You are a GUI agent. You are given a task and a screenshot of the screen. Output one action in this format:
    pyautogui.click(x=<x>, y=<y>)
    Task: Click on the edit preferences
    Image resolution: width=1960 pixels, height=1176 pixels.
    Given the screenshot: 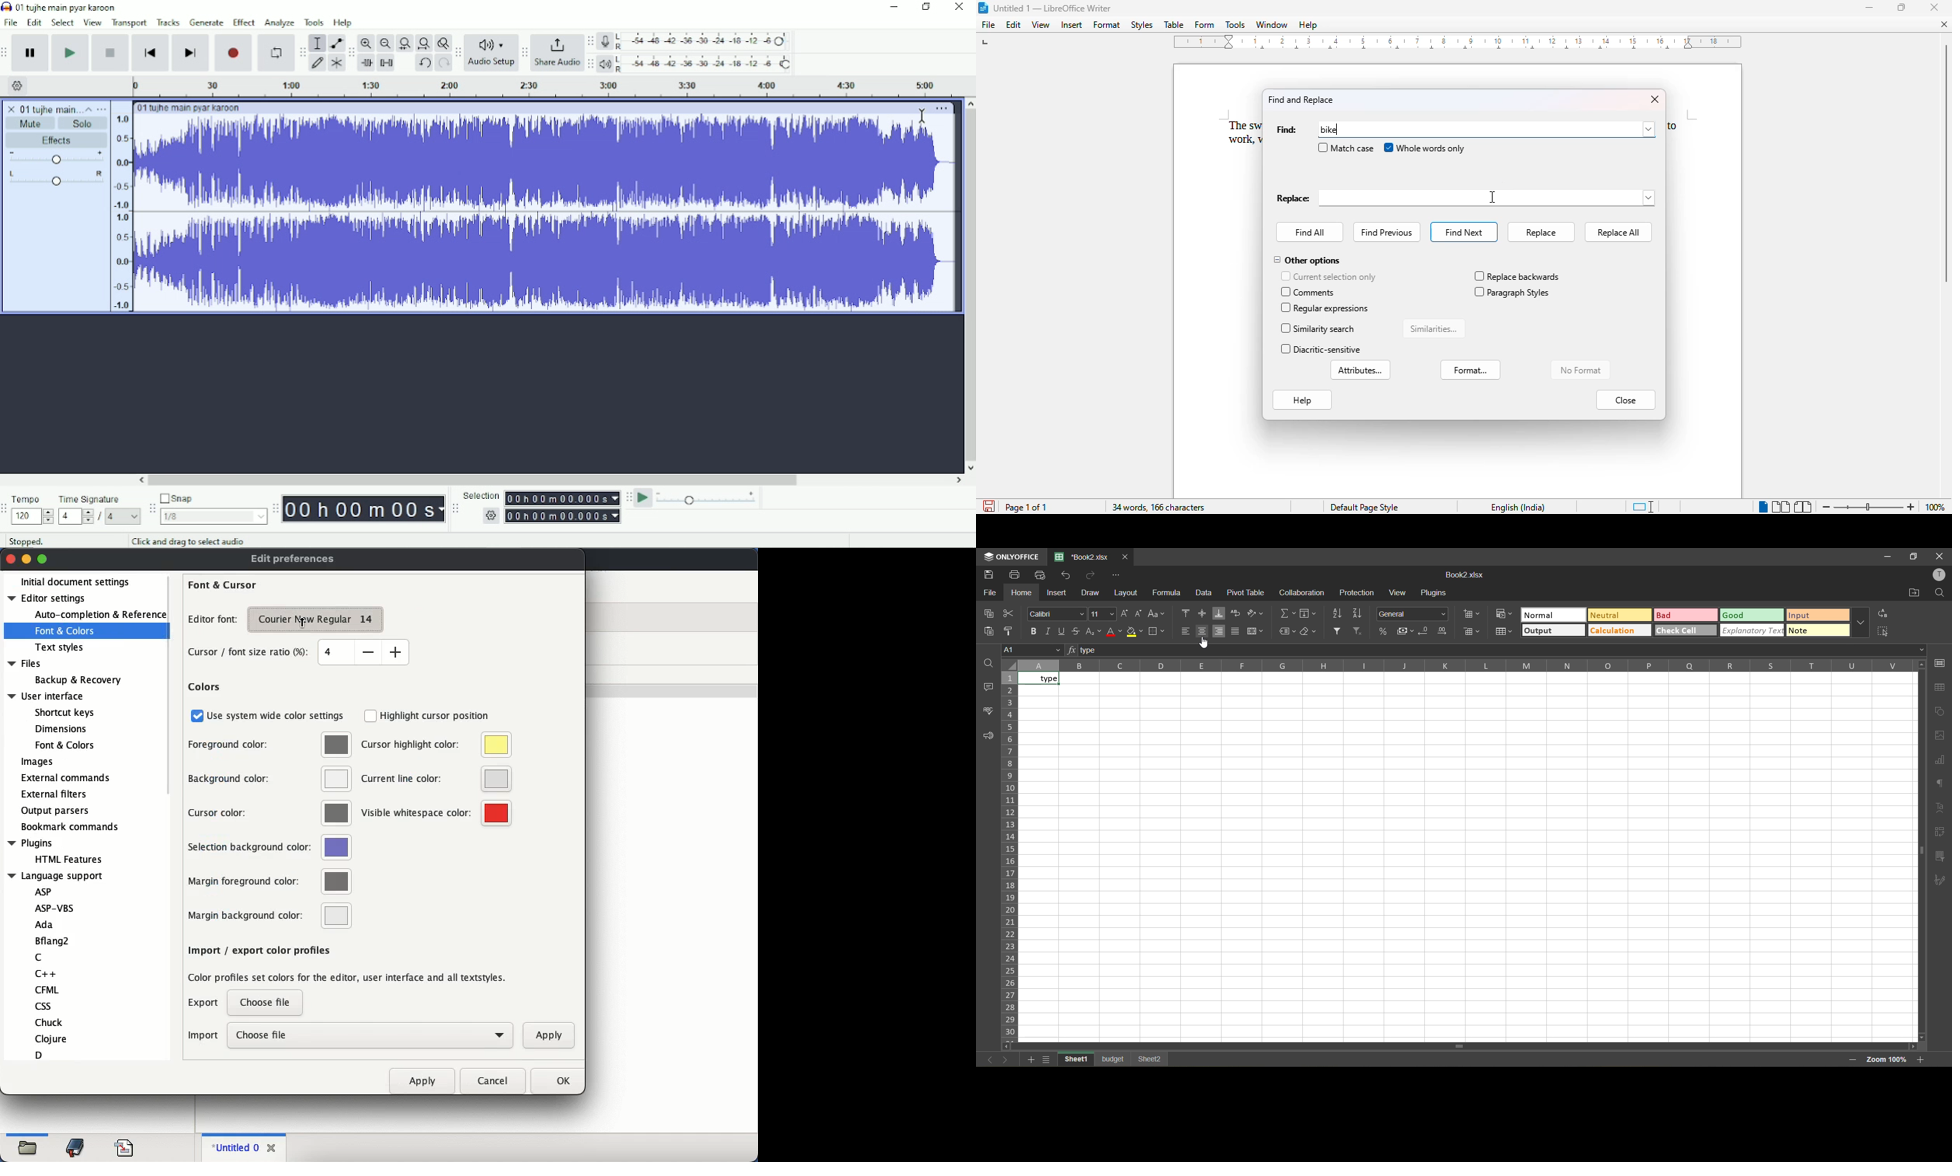 What is the action you would take?
    pyautogui.click(x=293, y=560)
    